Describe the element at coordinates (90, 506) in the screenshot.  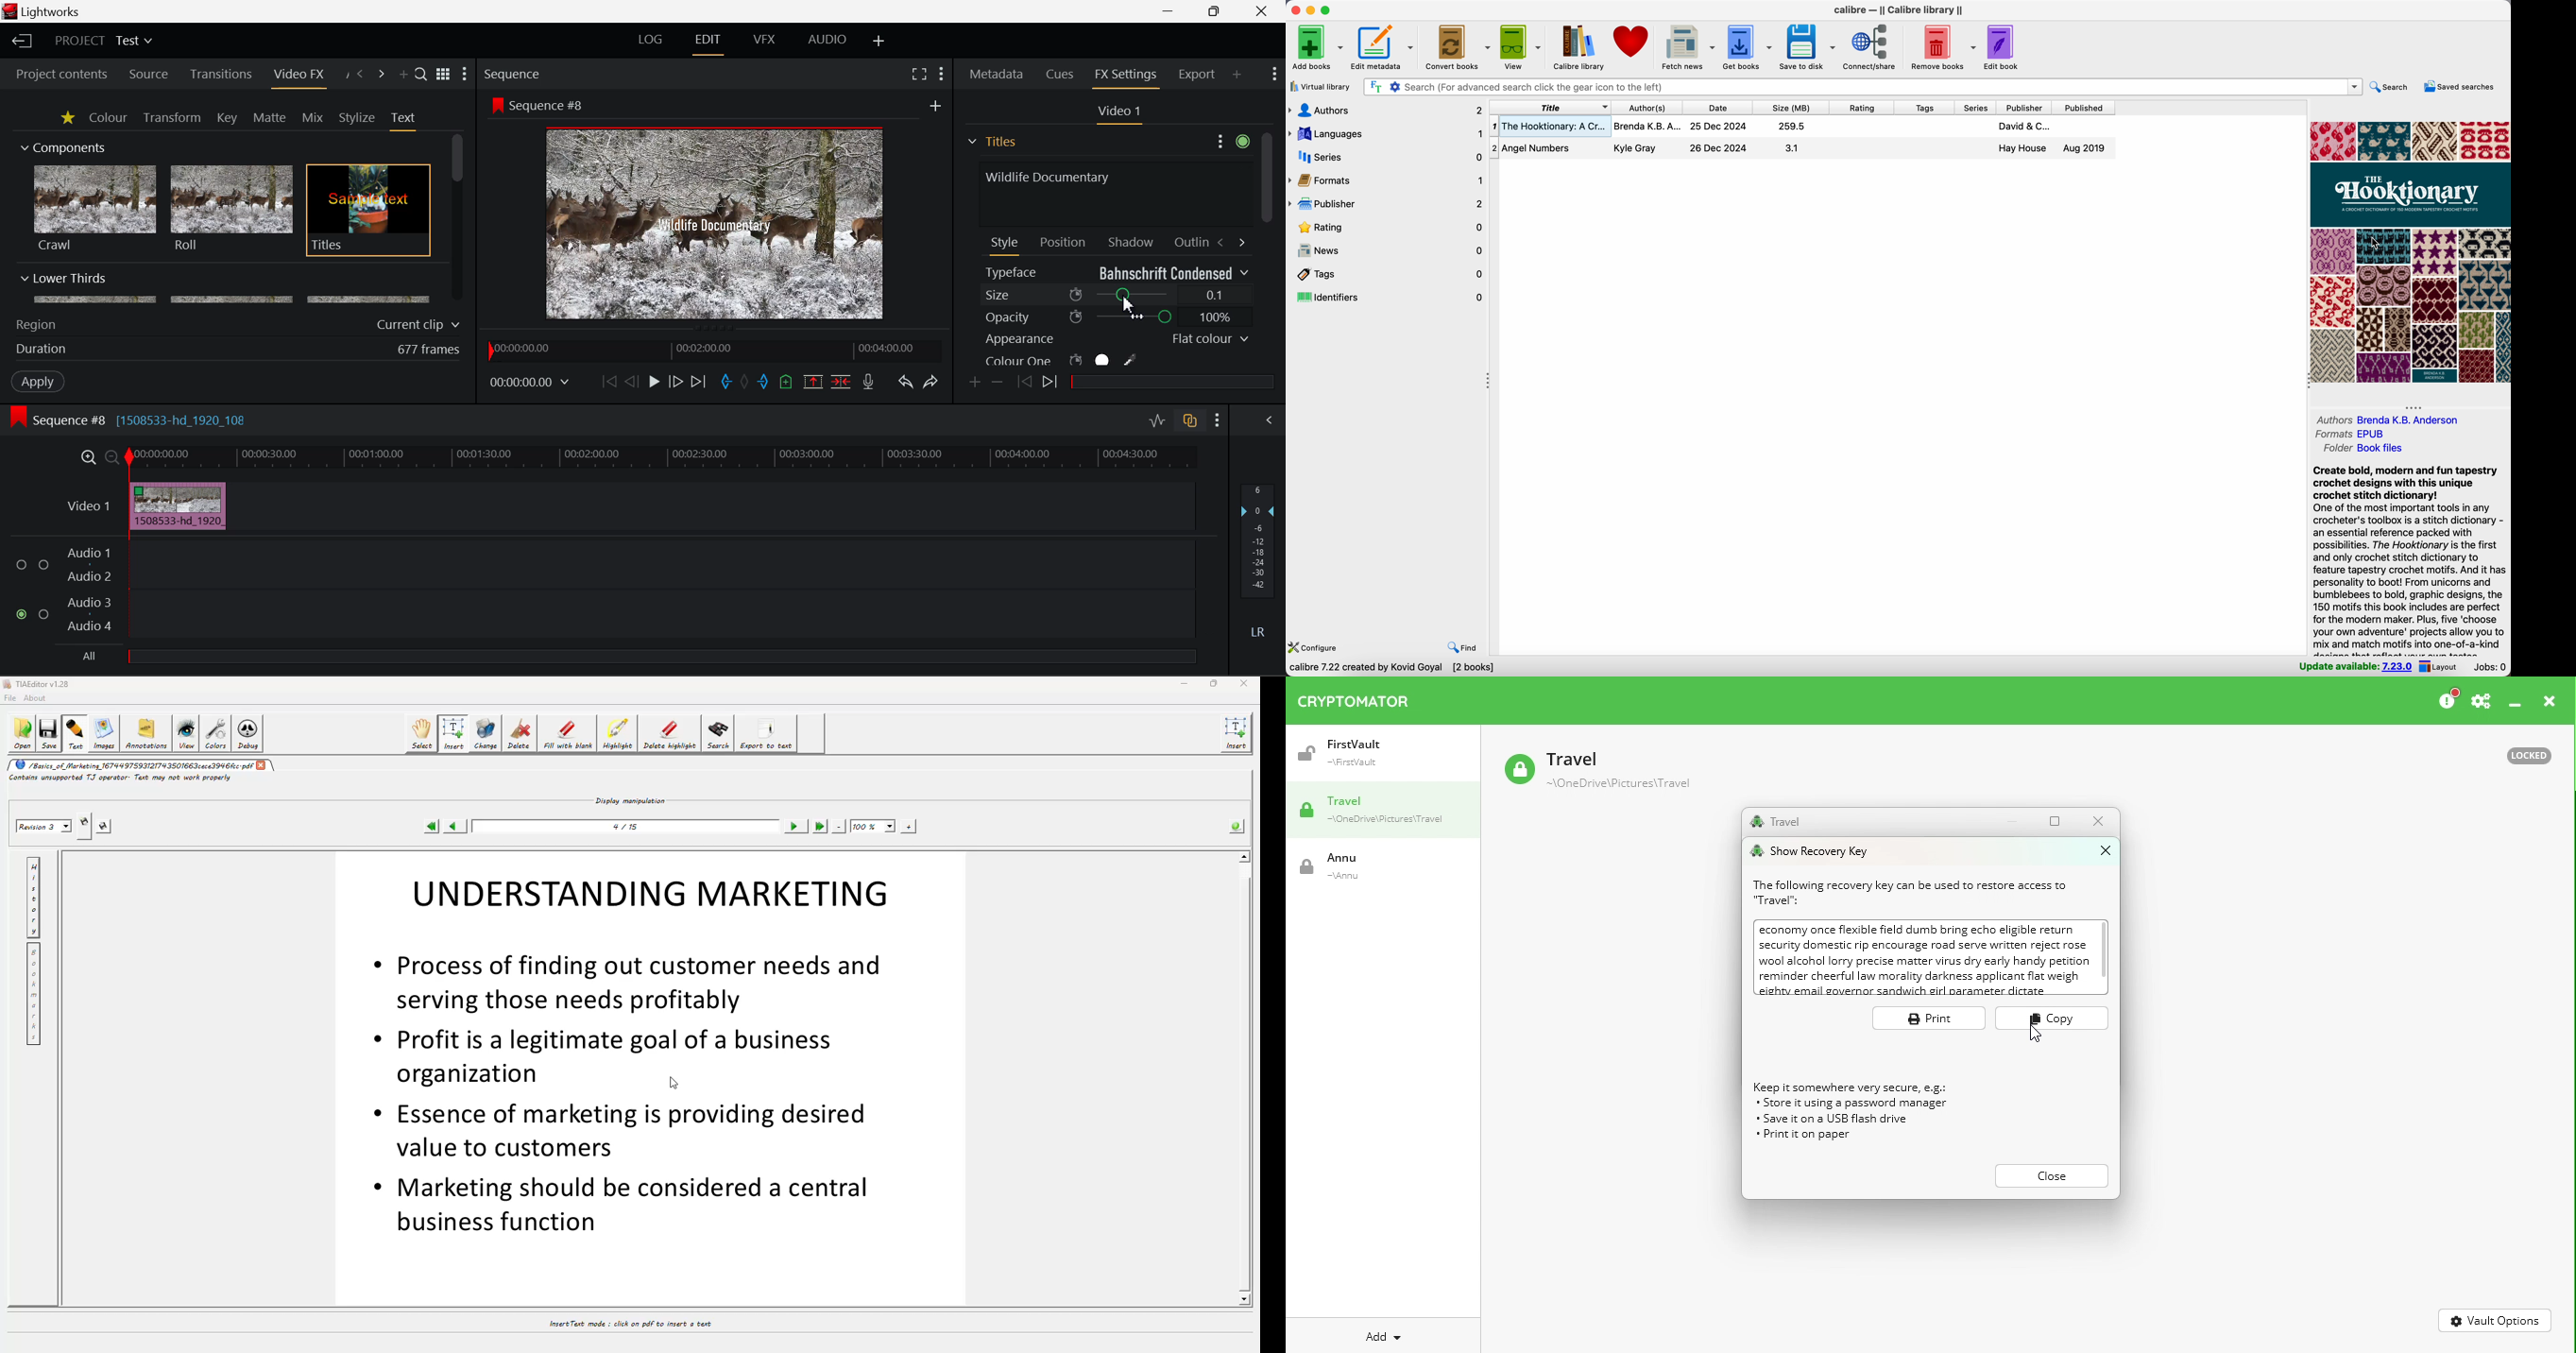
I see `Video 1` at that location.